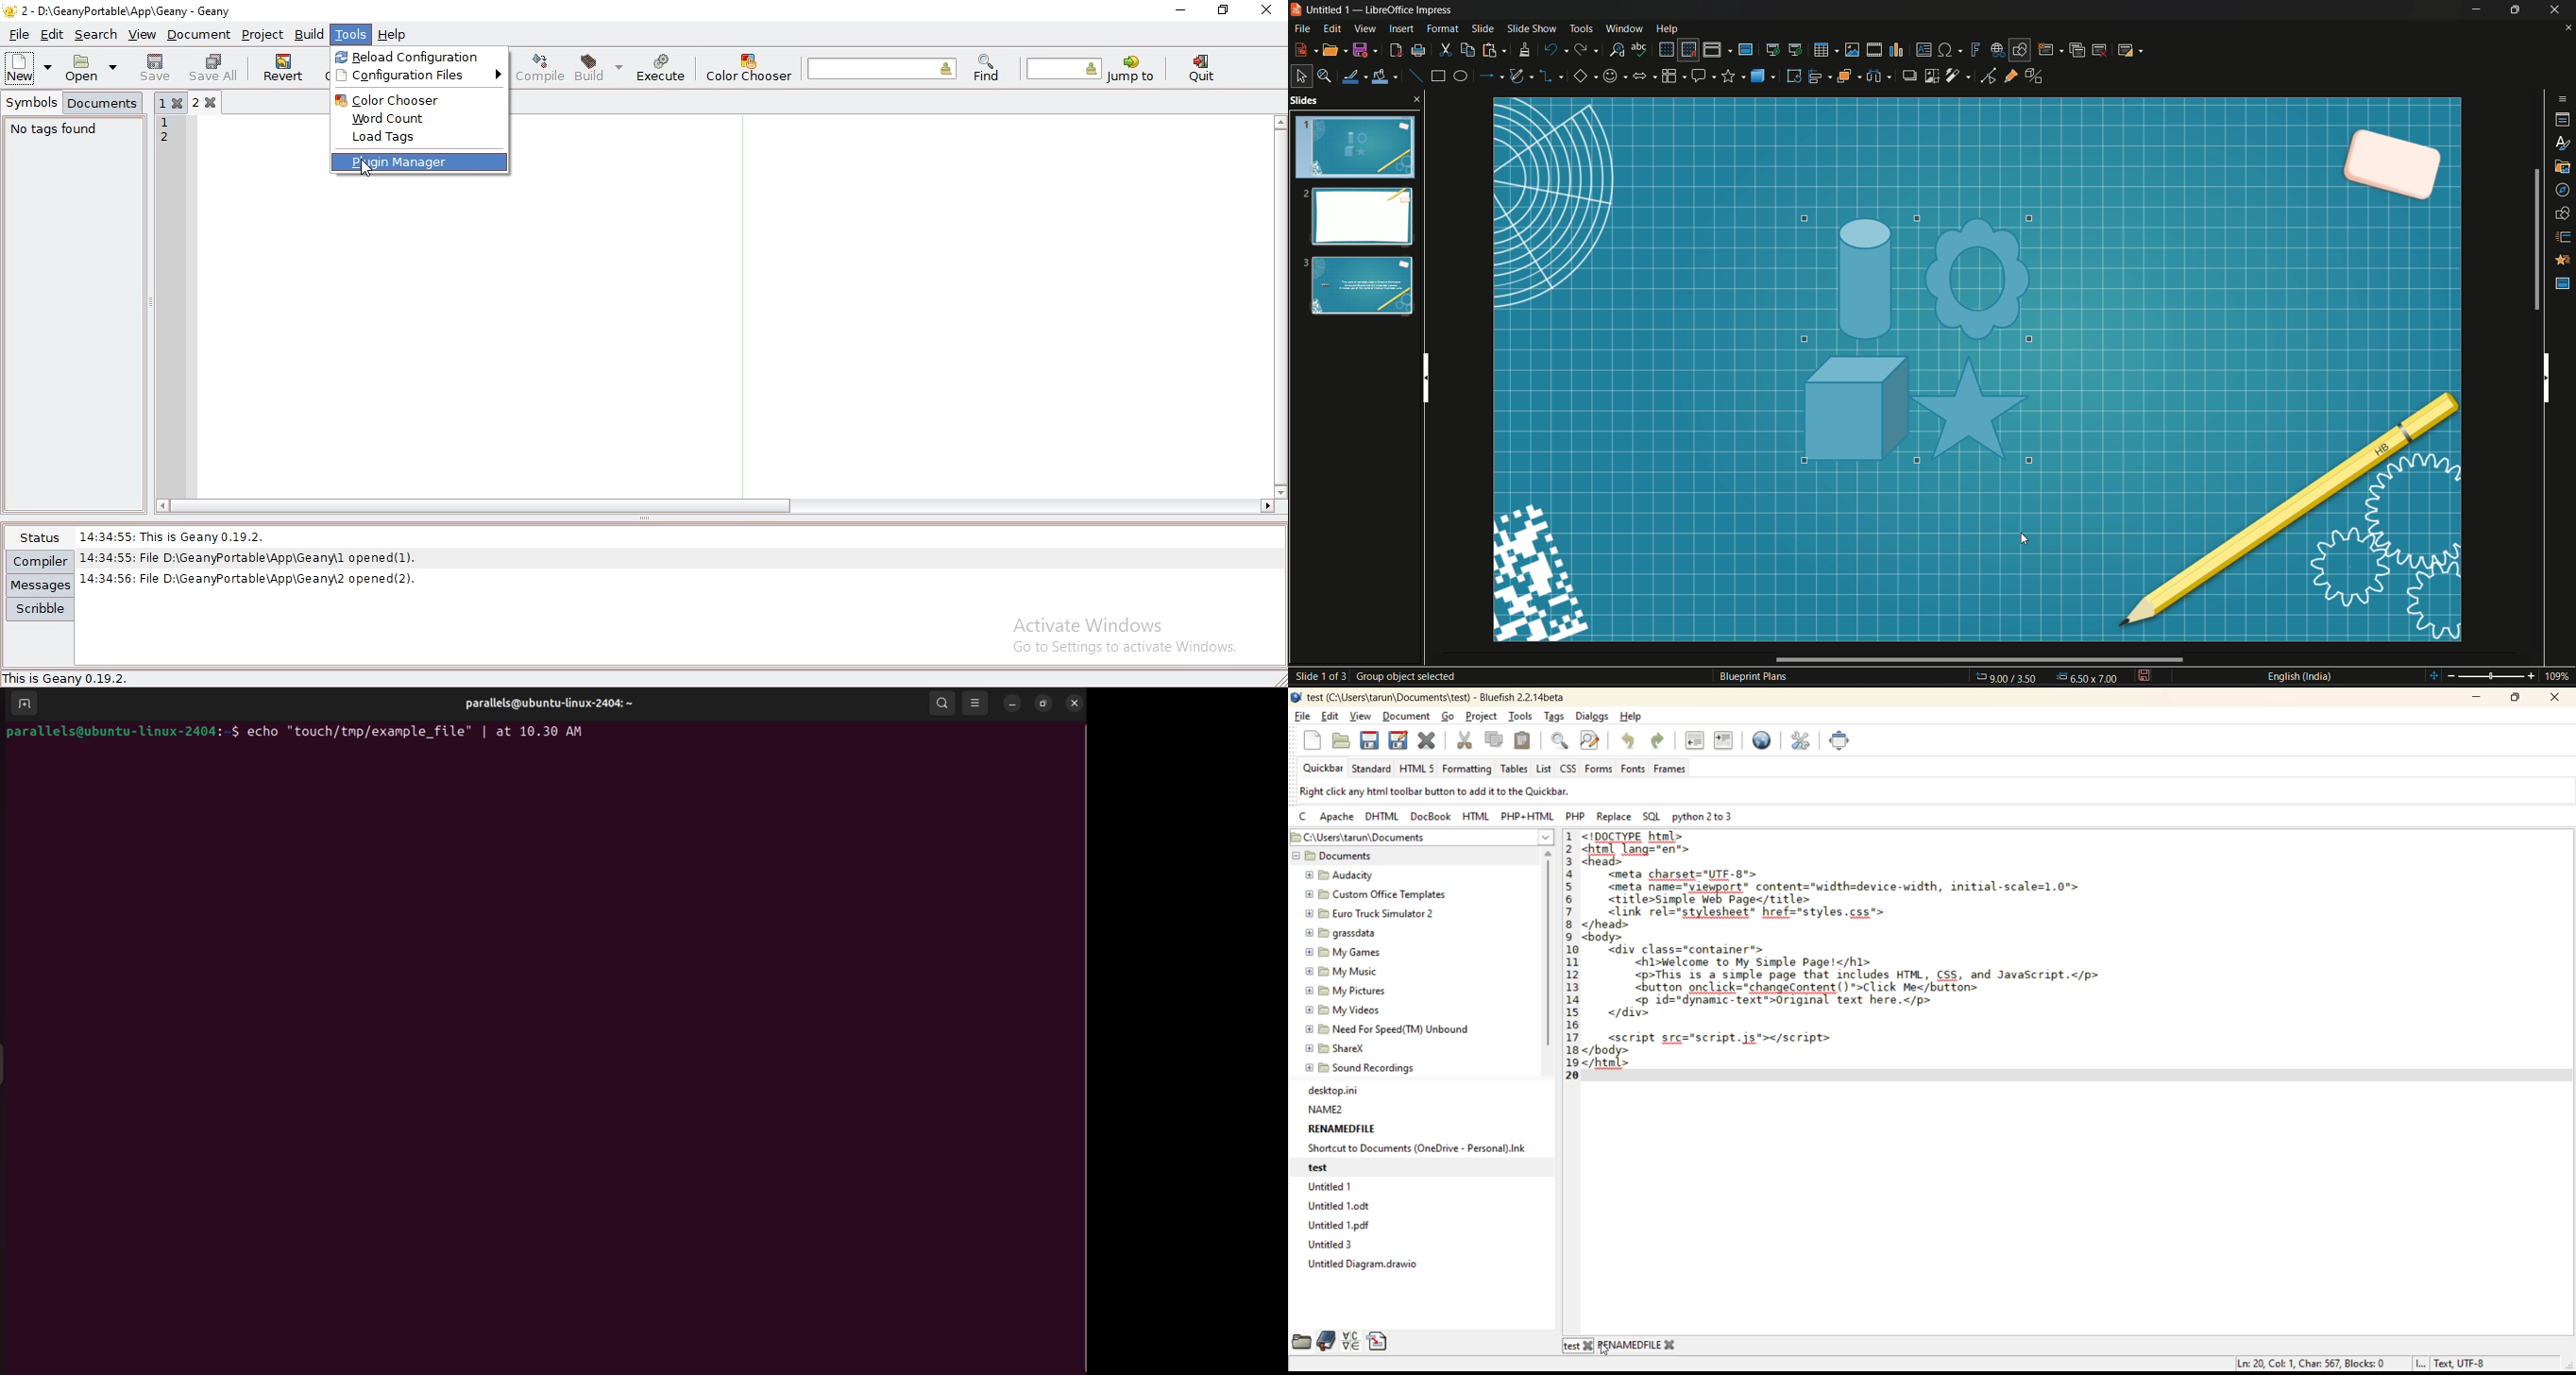 This screenshot has width=2576, height=1400. Describe the element at coordinates (1365, 50) in the screenshot. I see `Save` at that location.